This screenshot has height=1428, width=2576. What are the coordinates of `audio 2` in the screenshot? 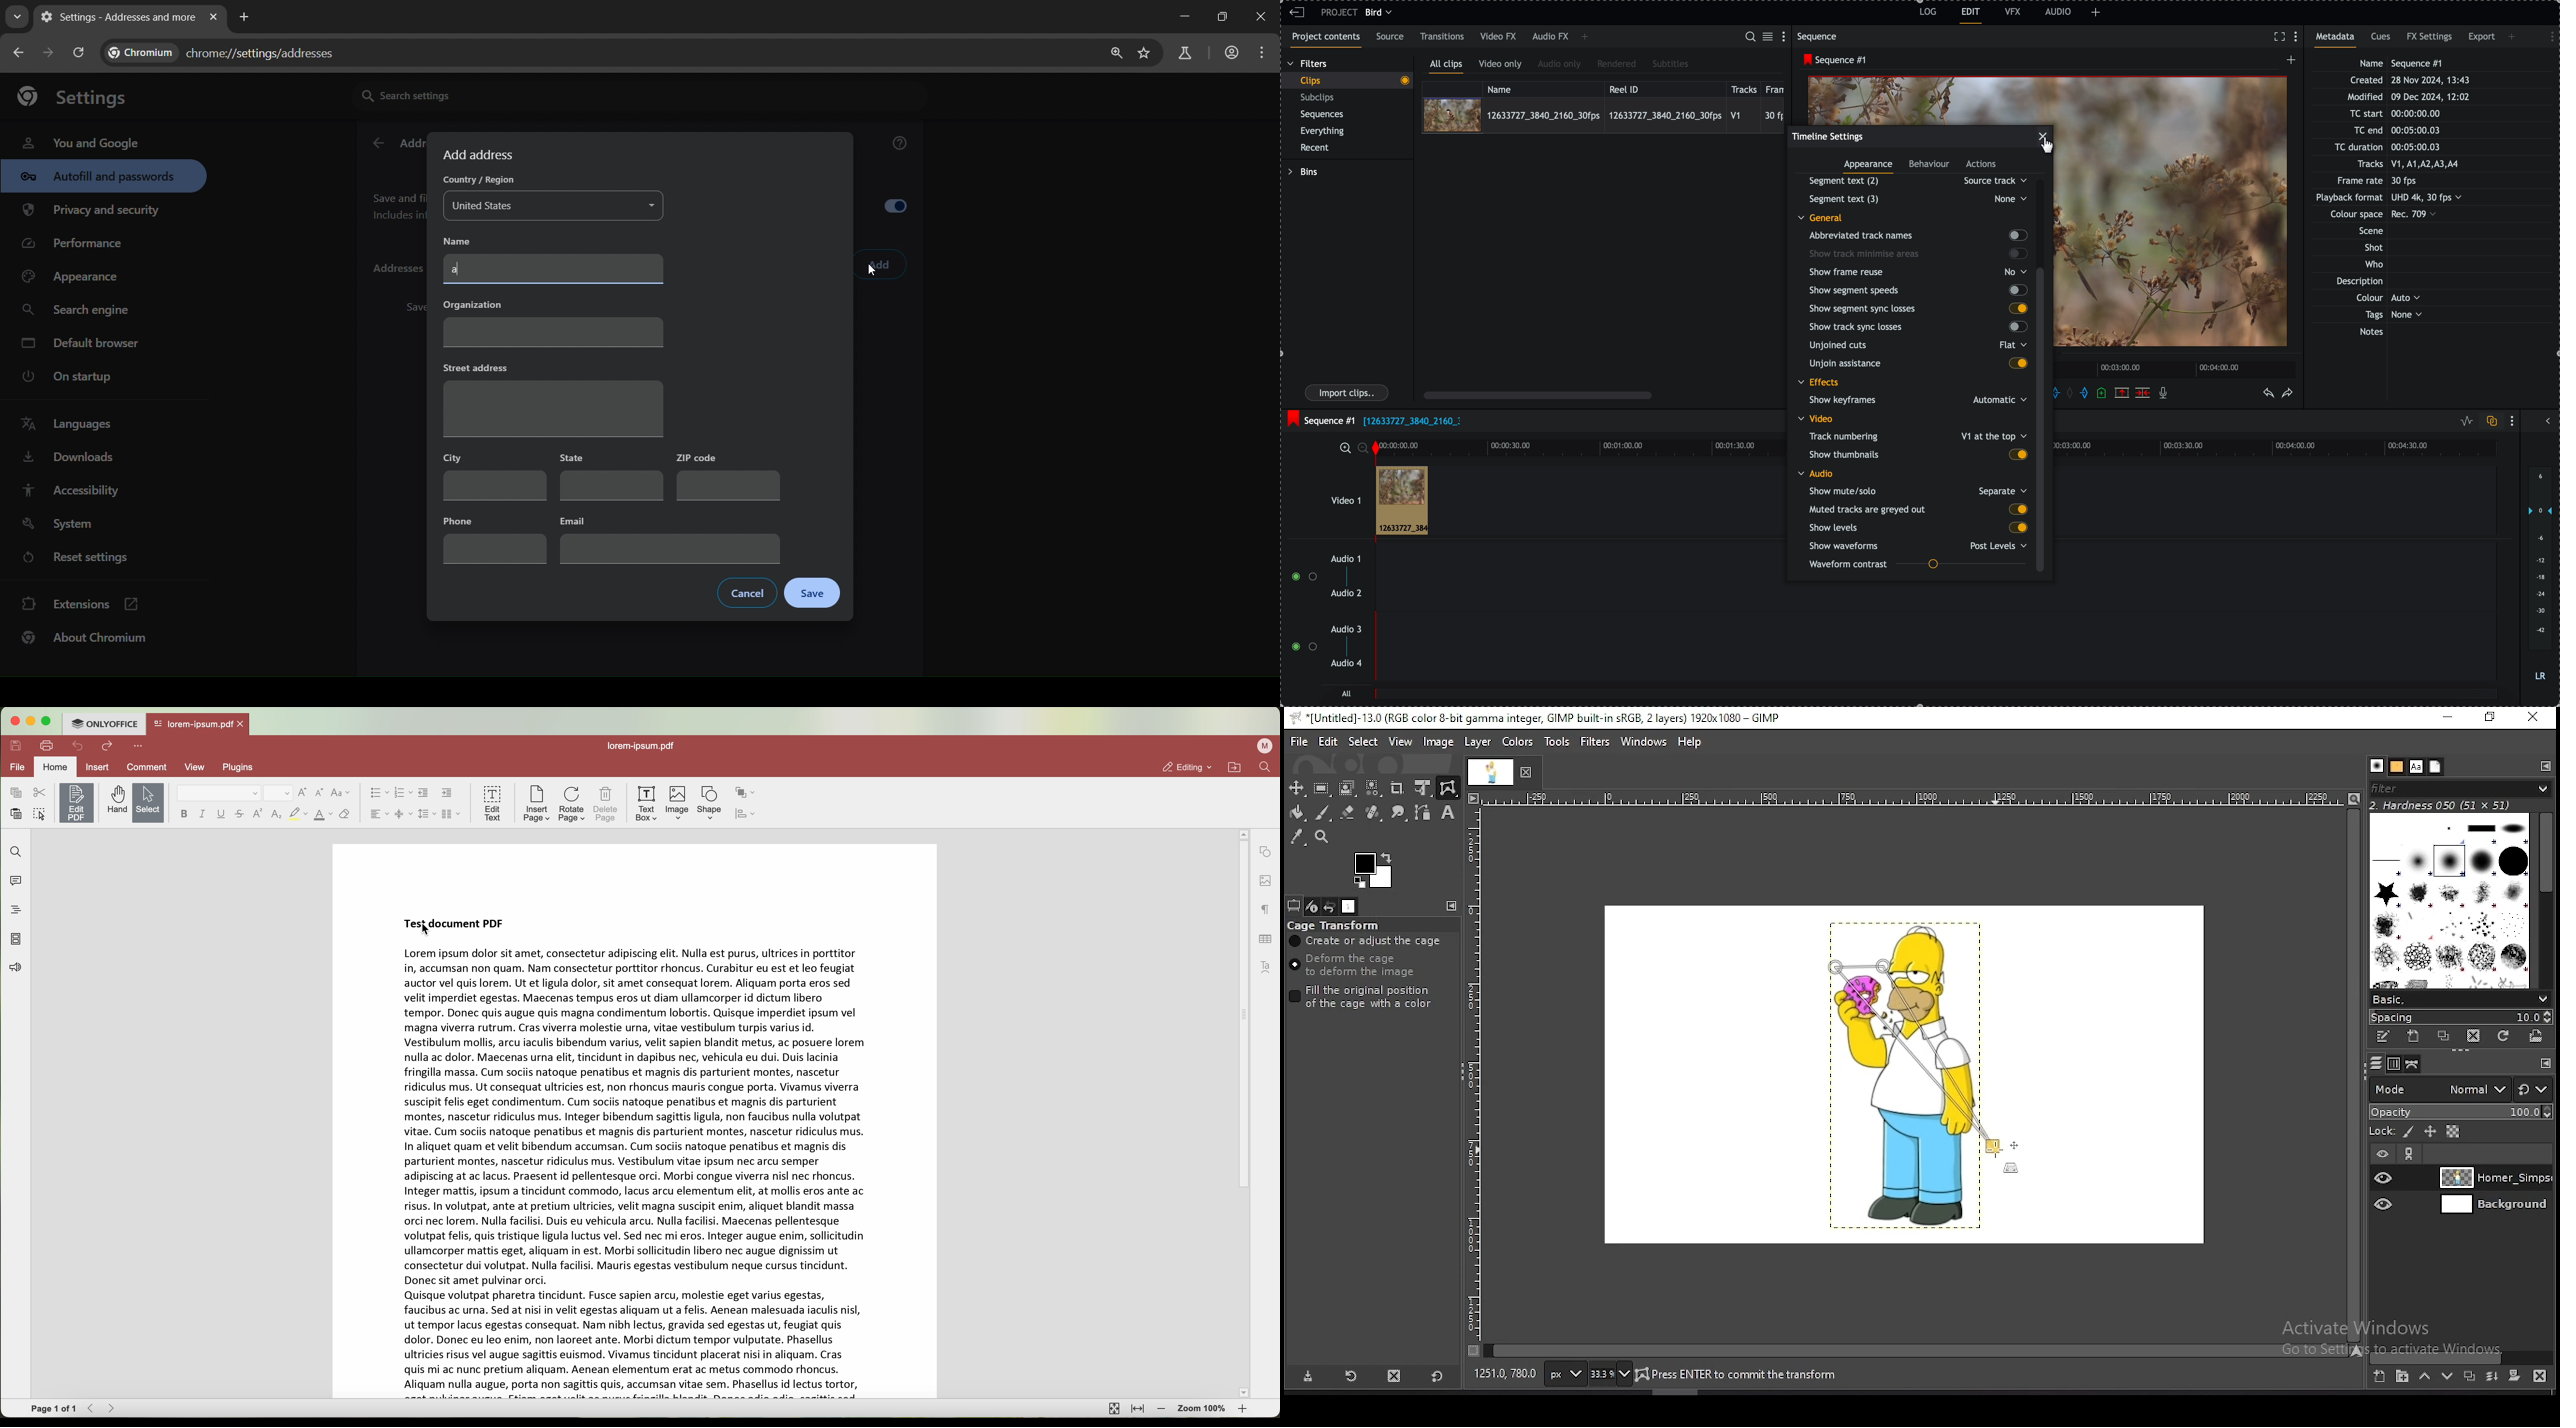 It's located at (1345, 595).